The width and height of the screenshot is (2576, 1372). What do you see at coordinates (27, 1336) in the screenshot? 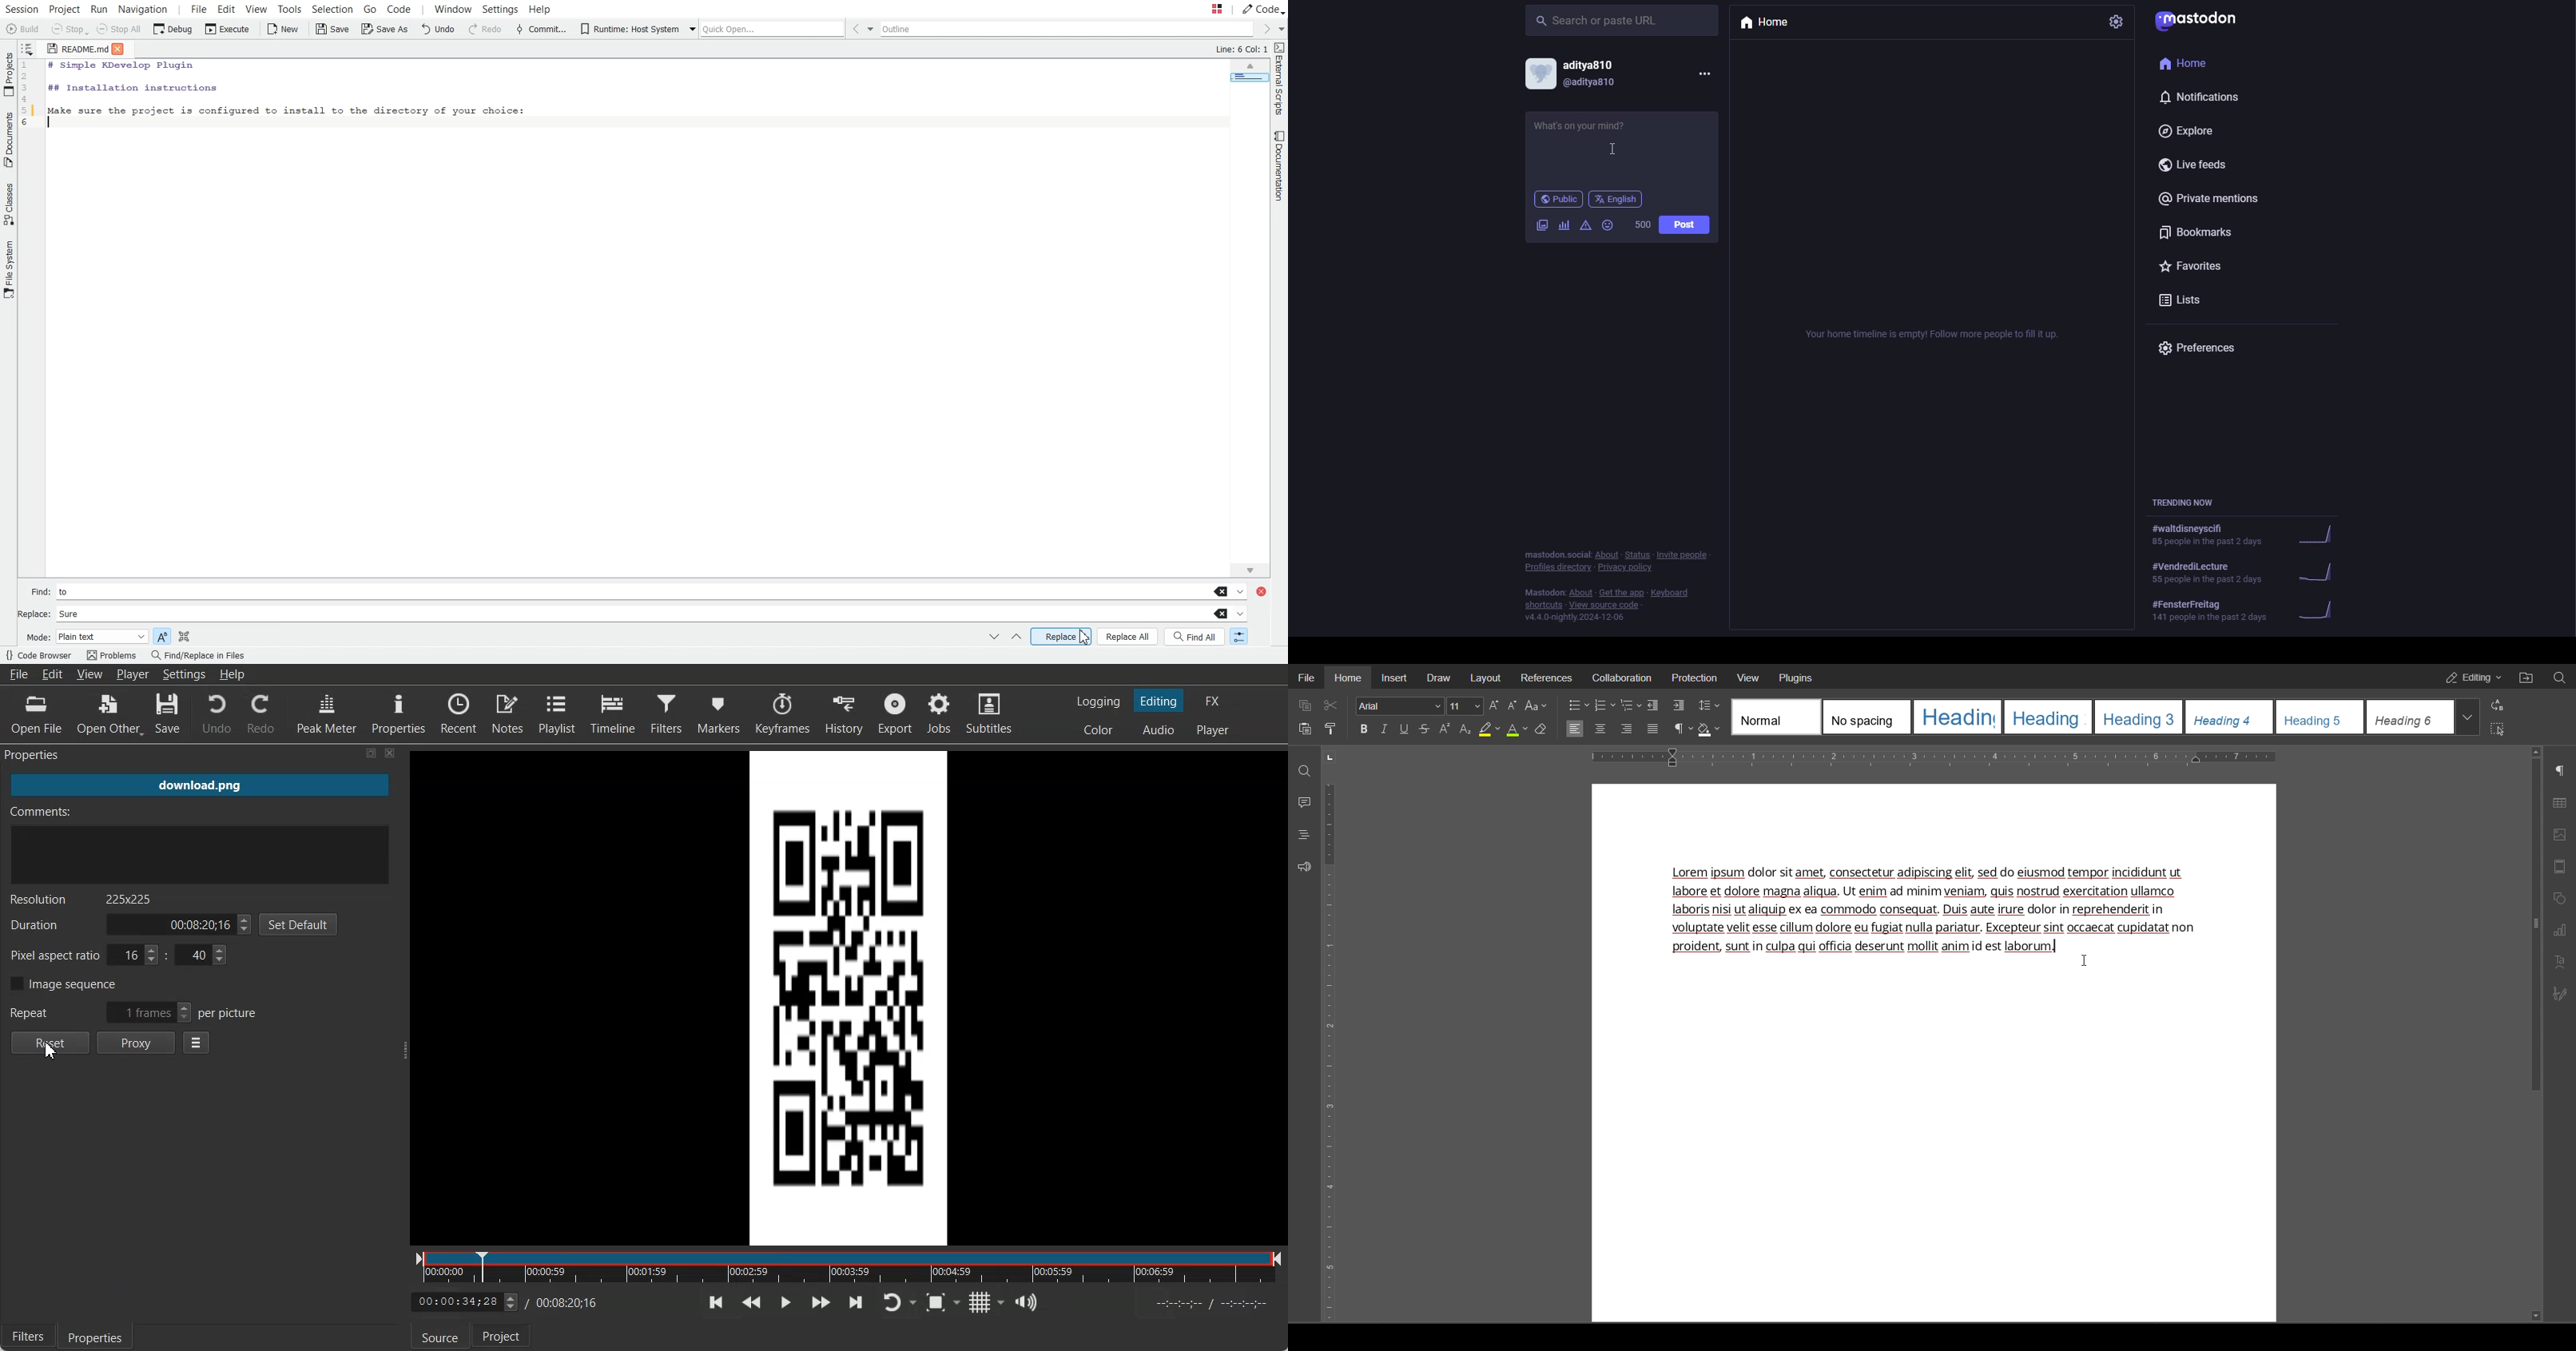
I see `Filters` at bounding box center [27, 1336].